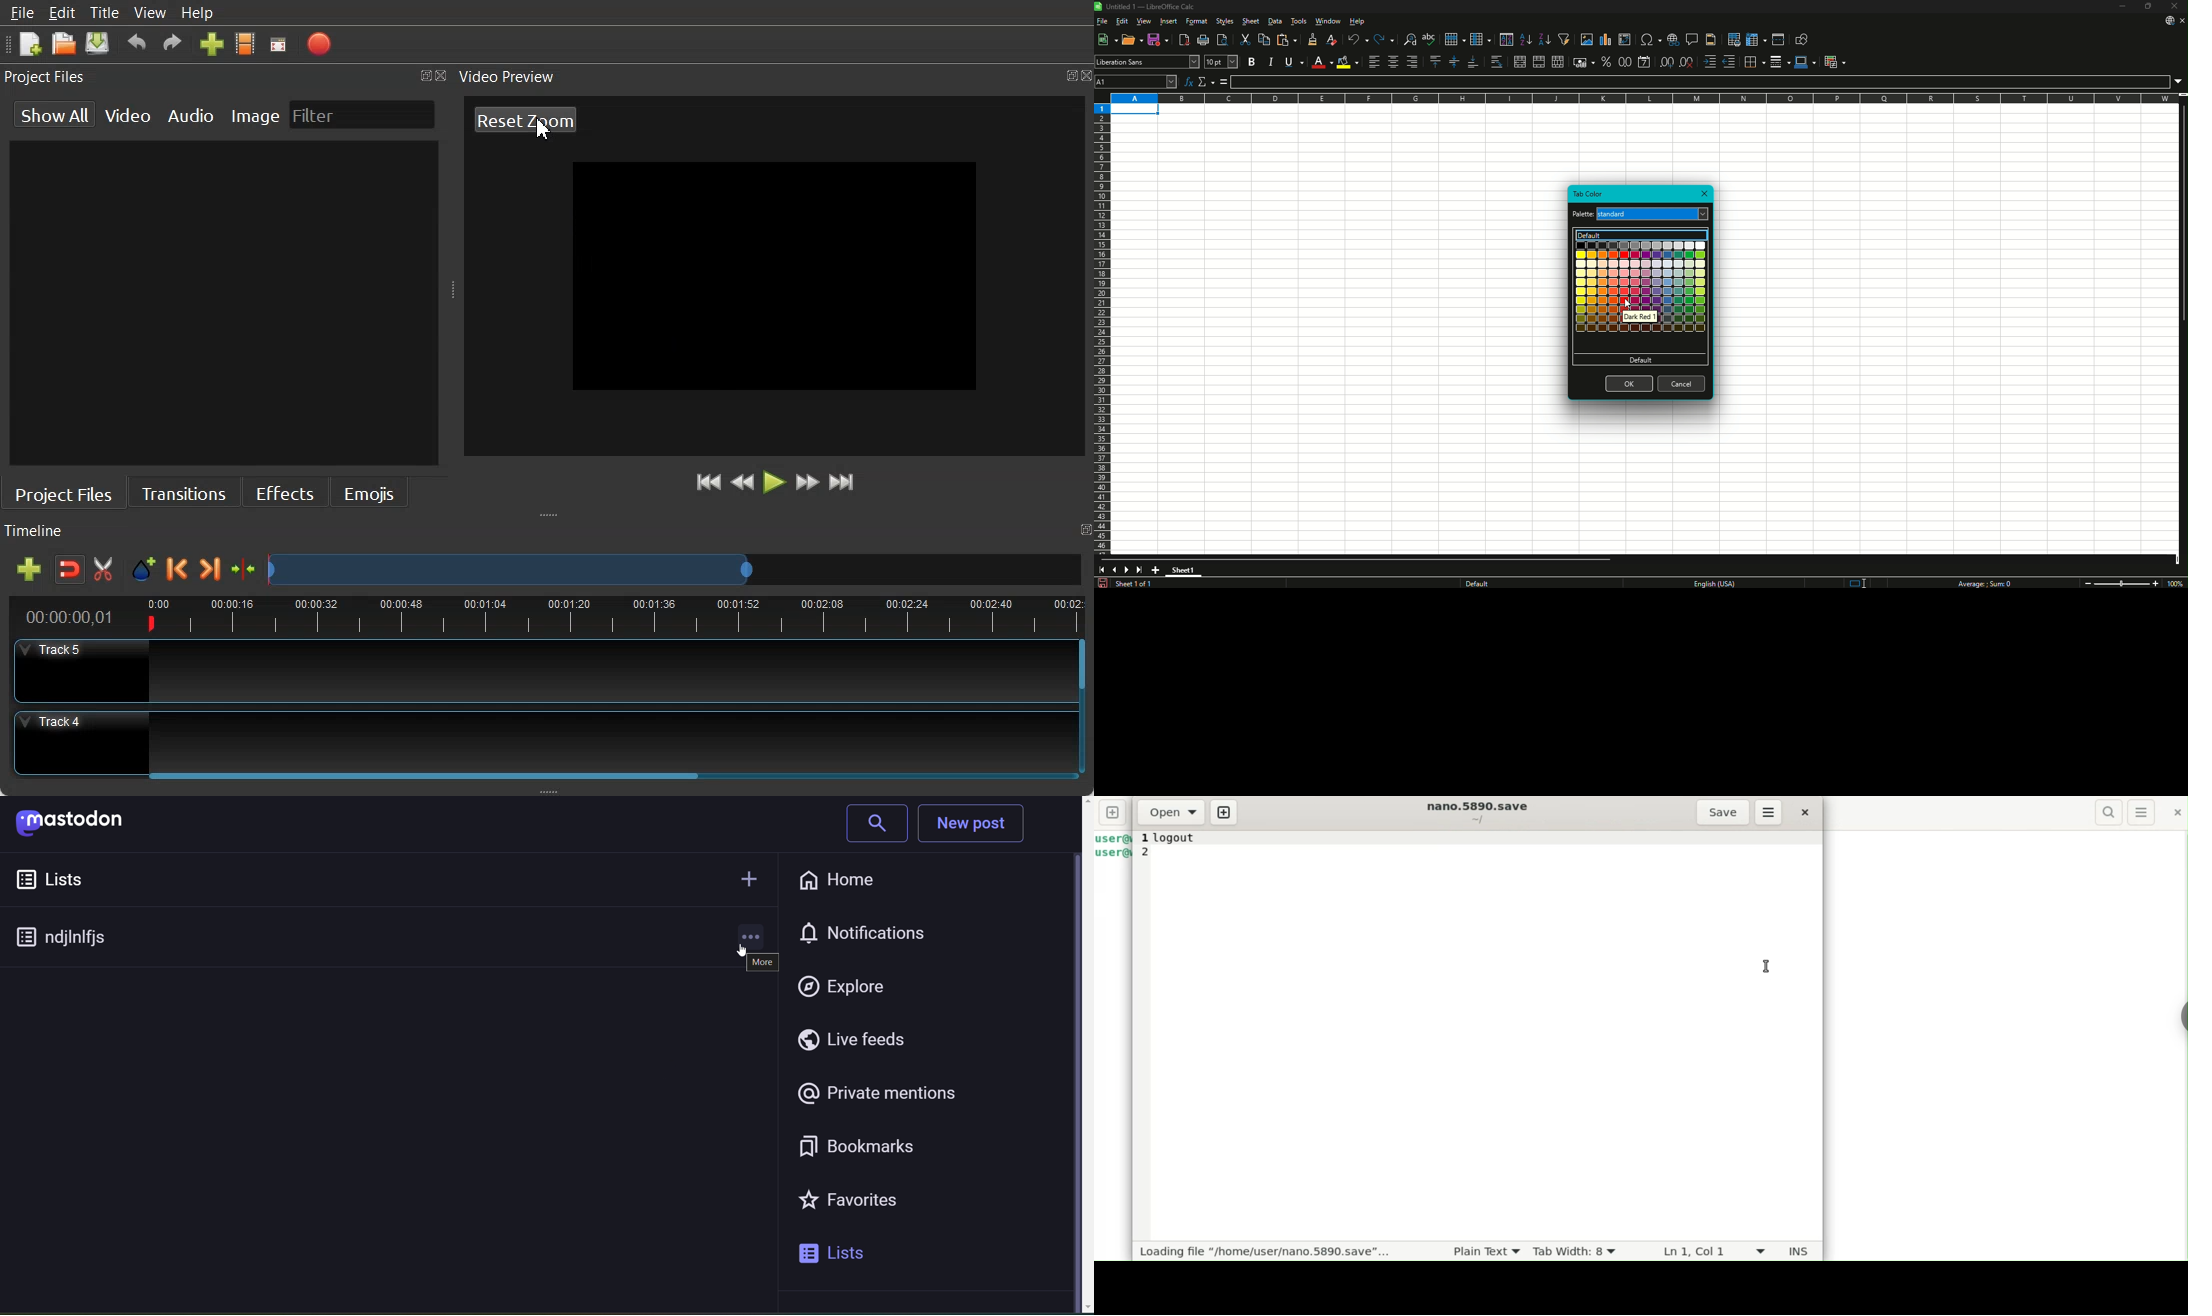  Describe the element at coordinates (1252, 62) in the screenshot. I see `Bold` at that location.